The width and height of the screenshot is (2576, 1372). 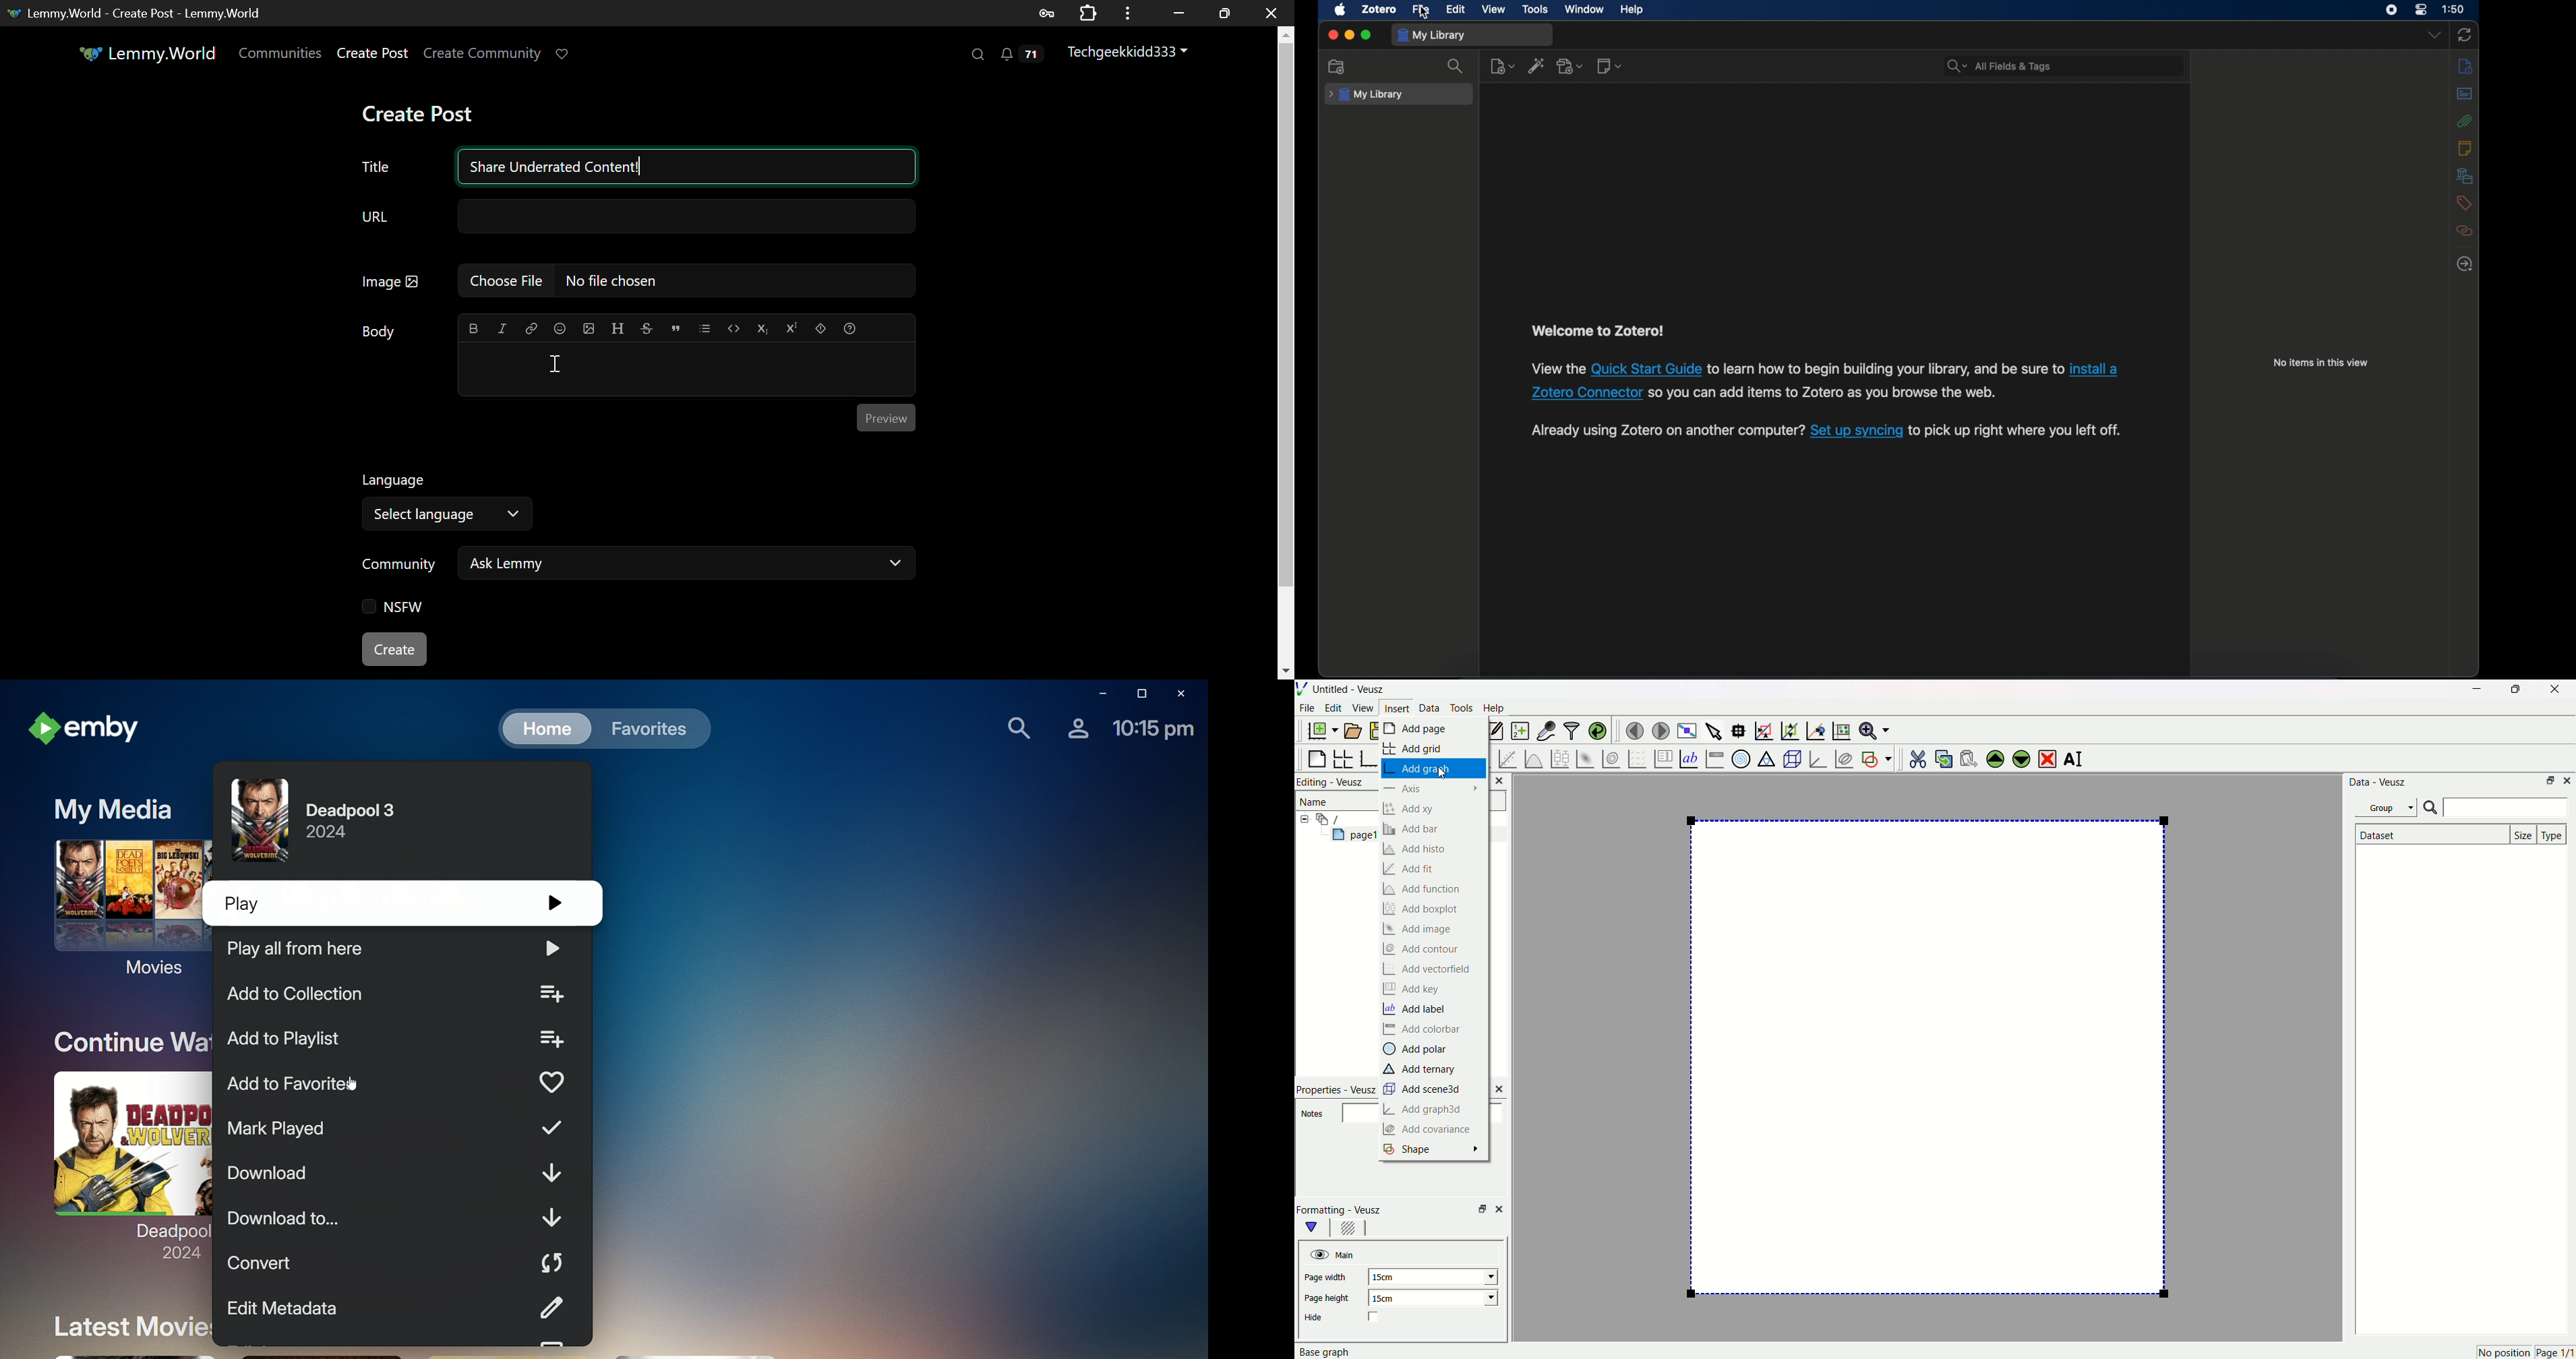 I want to click on Page width, so click(x=1330, y=1278).